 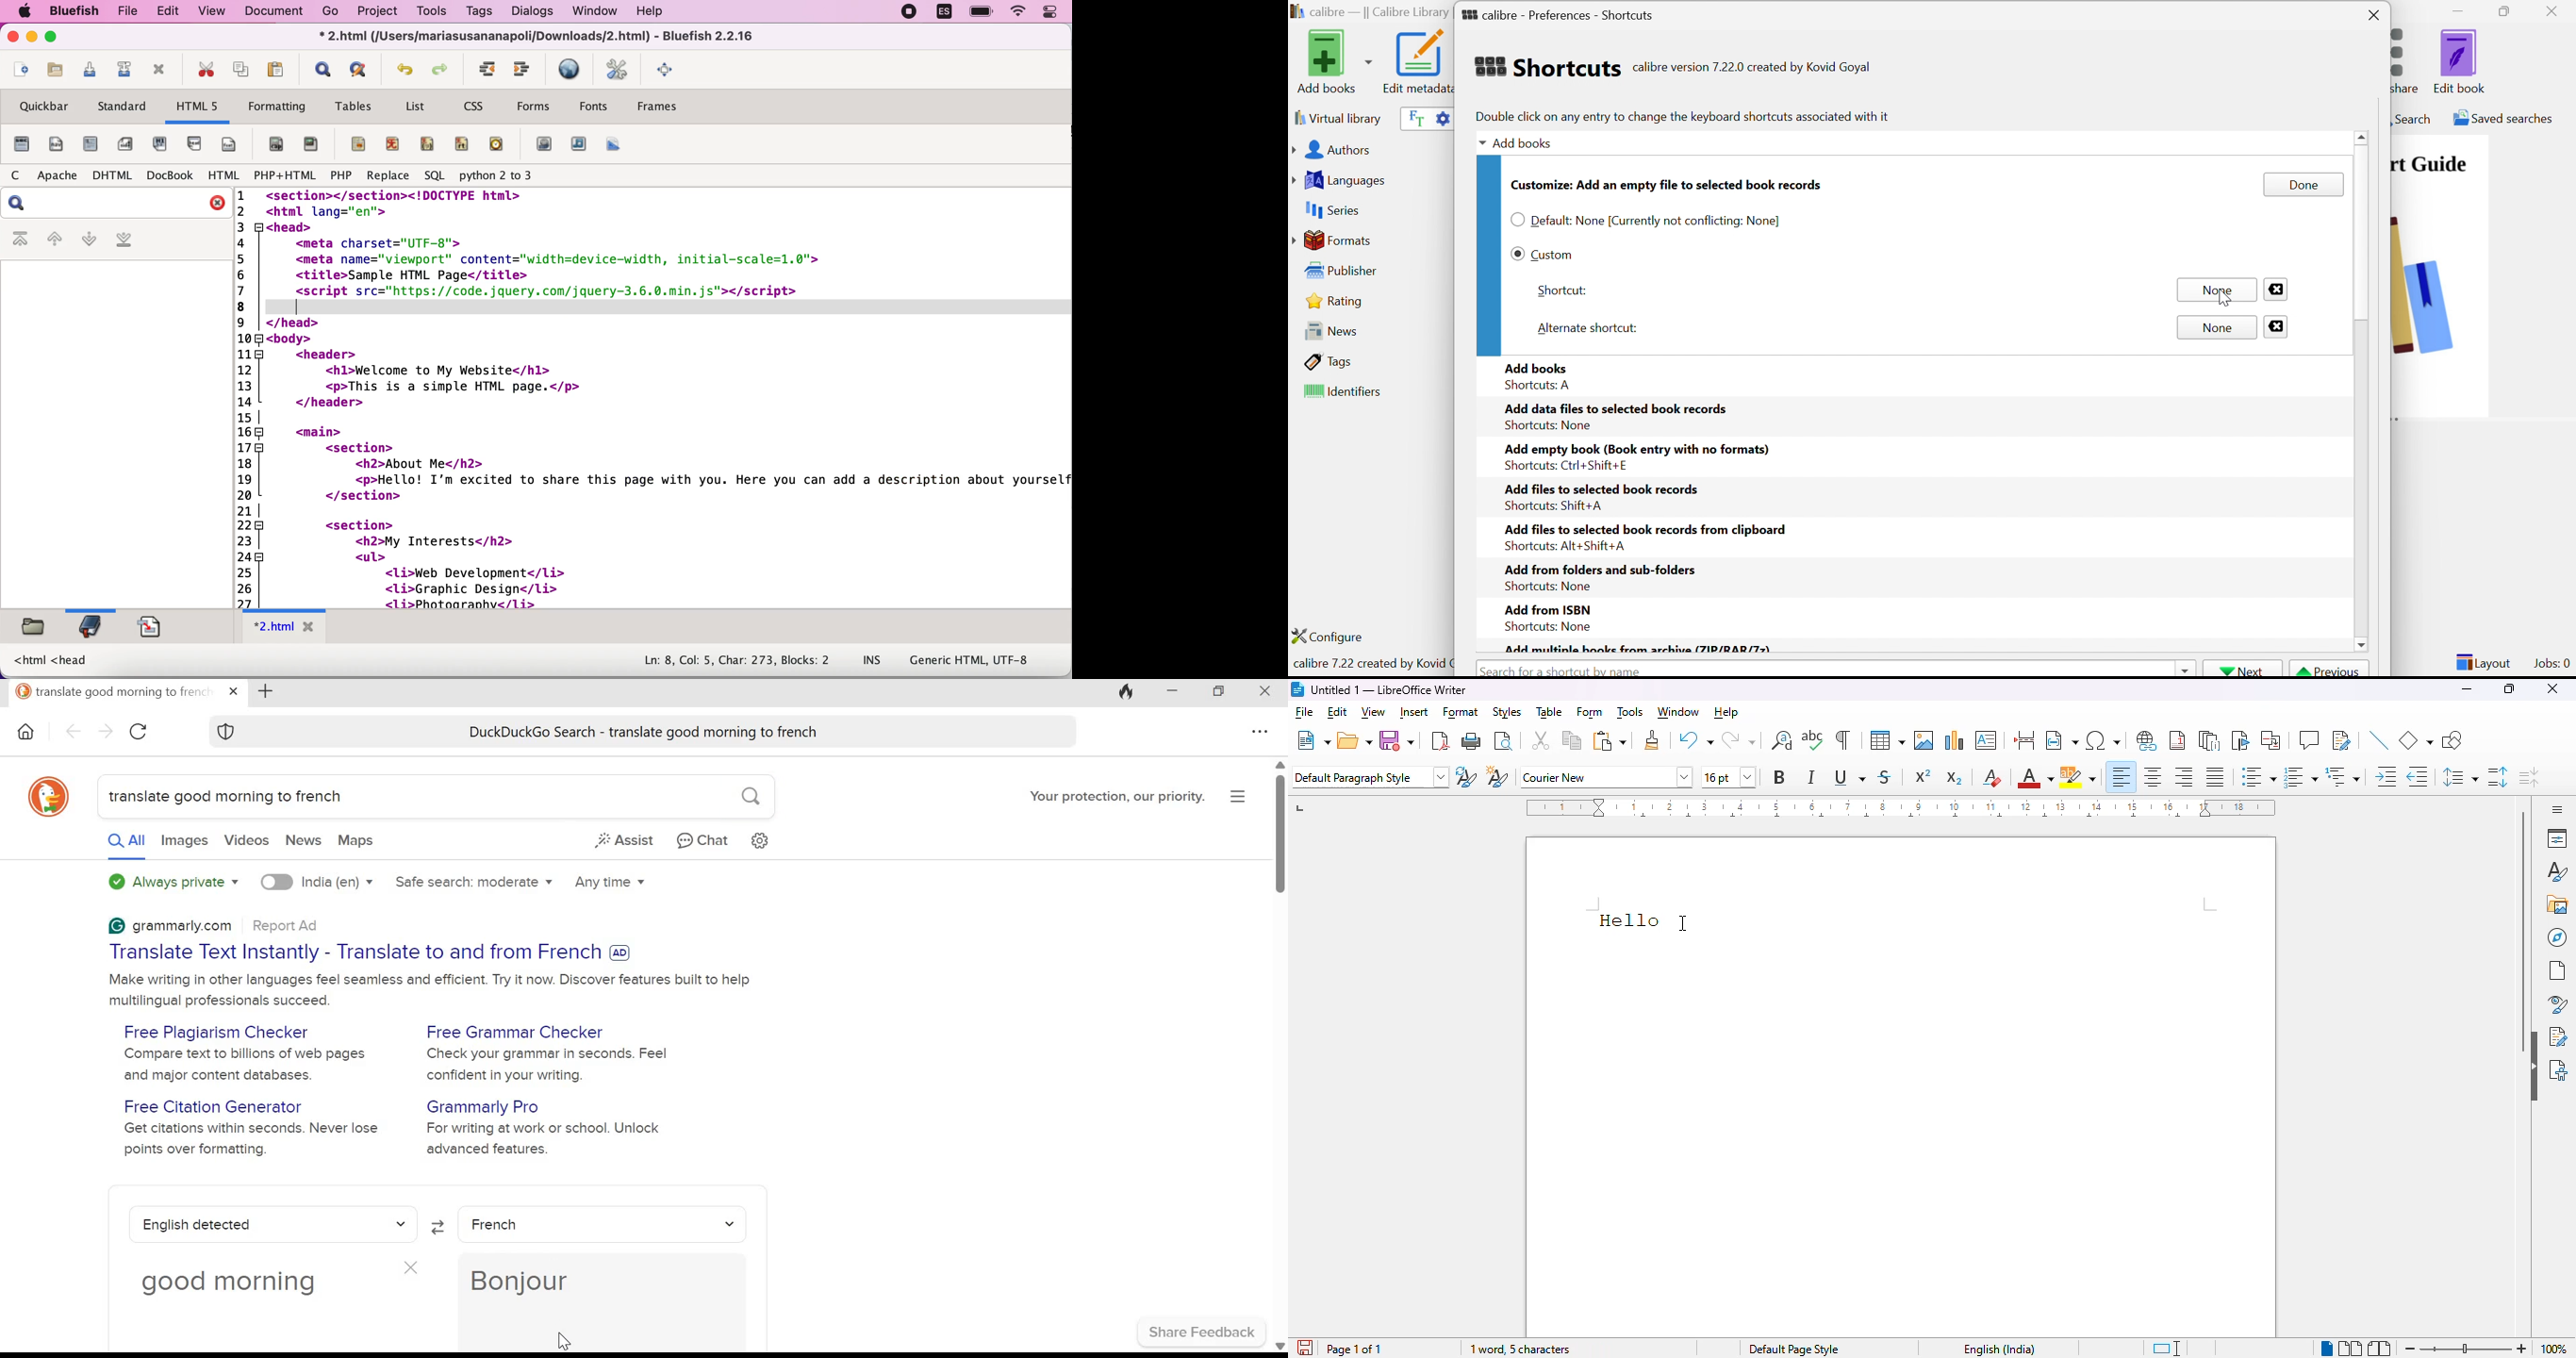 I want to click on font size, so click(x=1729, y=777).